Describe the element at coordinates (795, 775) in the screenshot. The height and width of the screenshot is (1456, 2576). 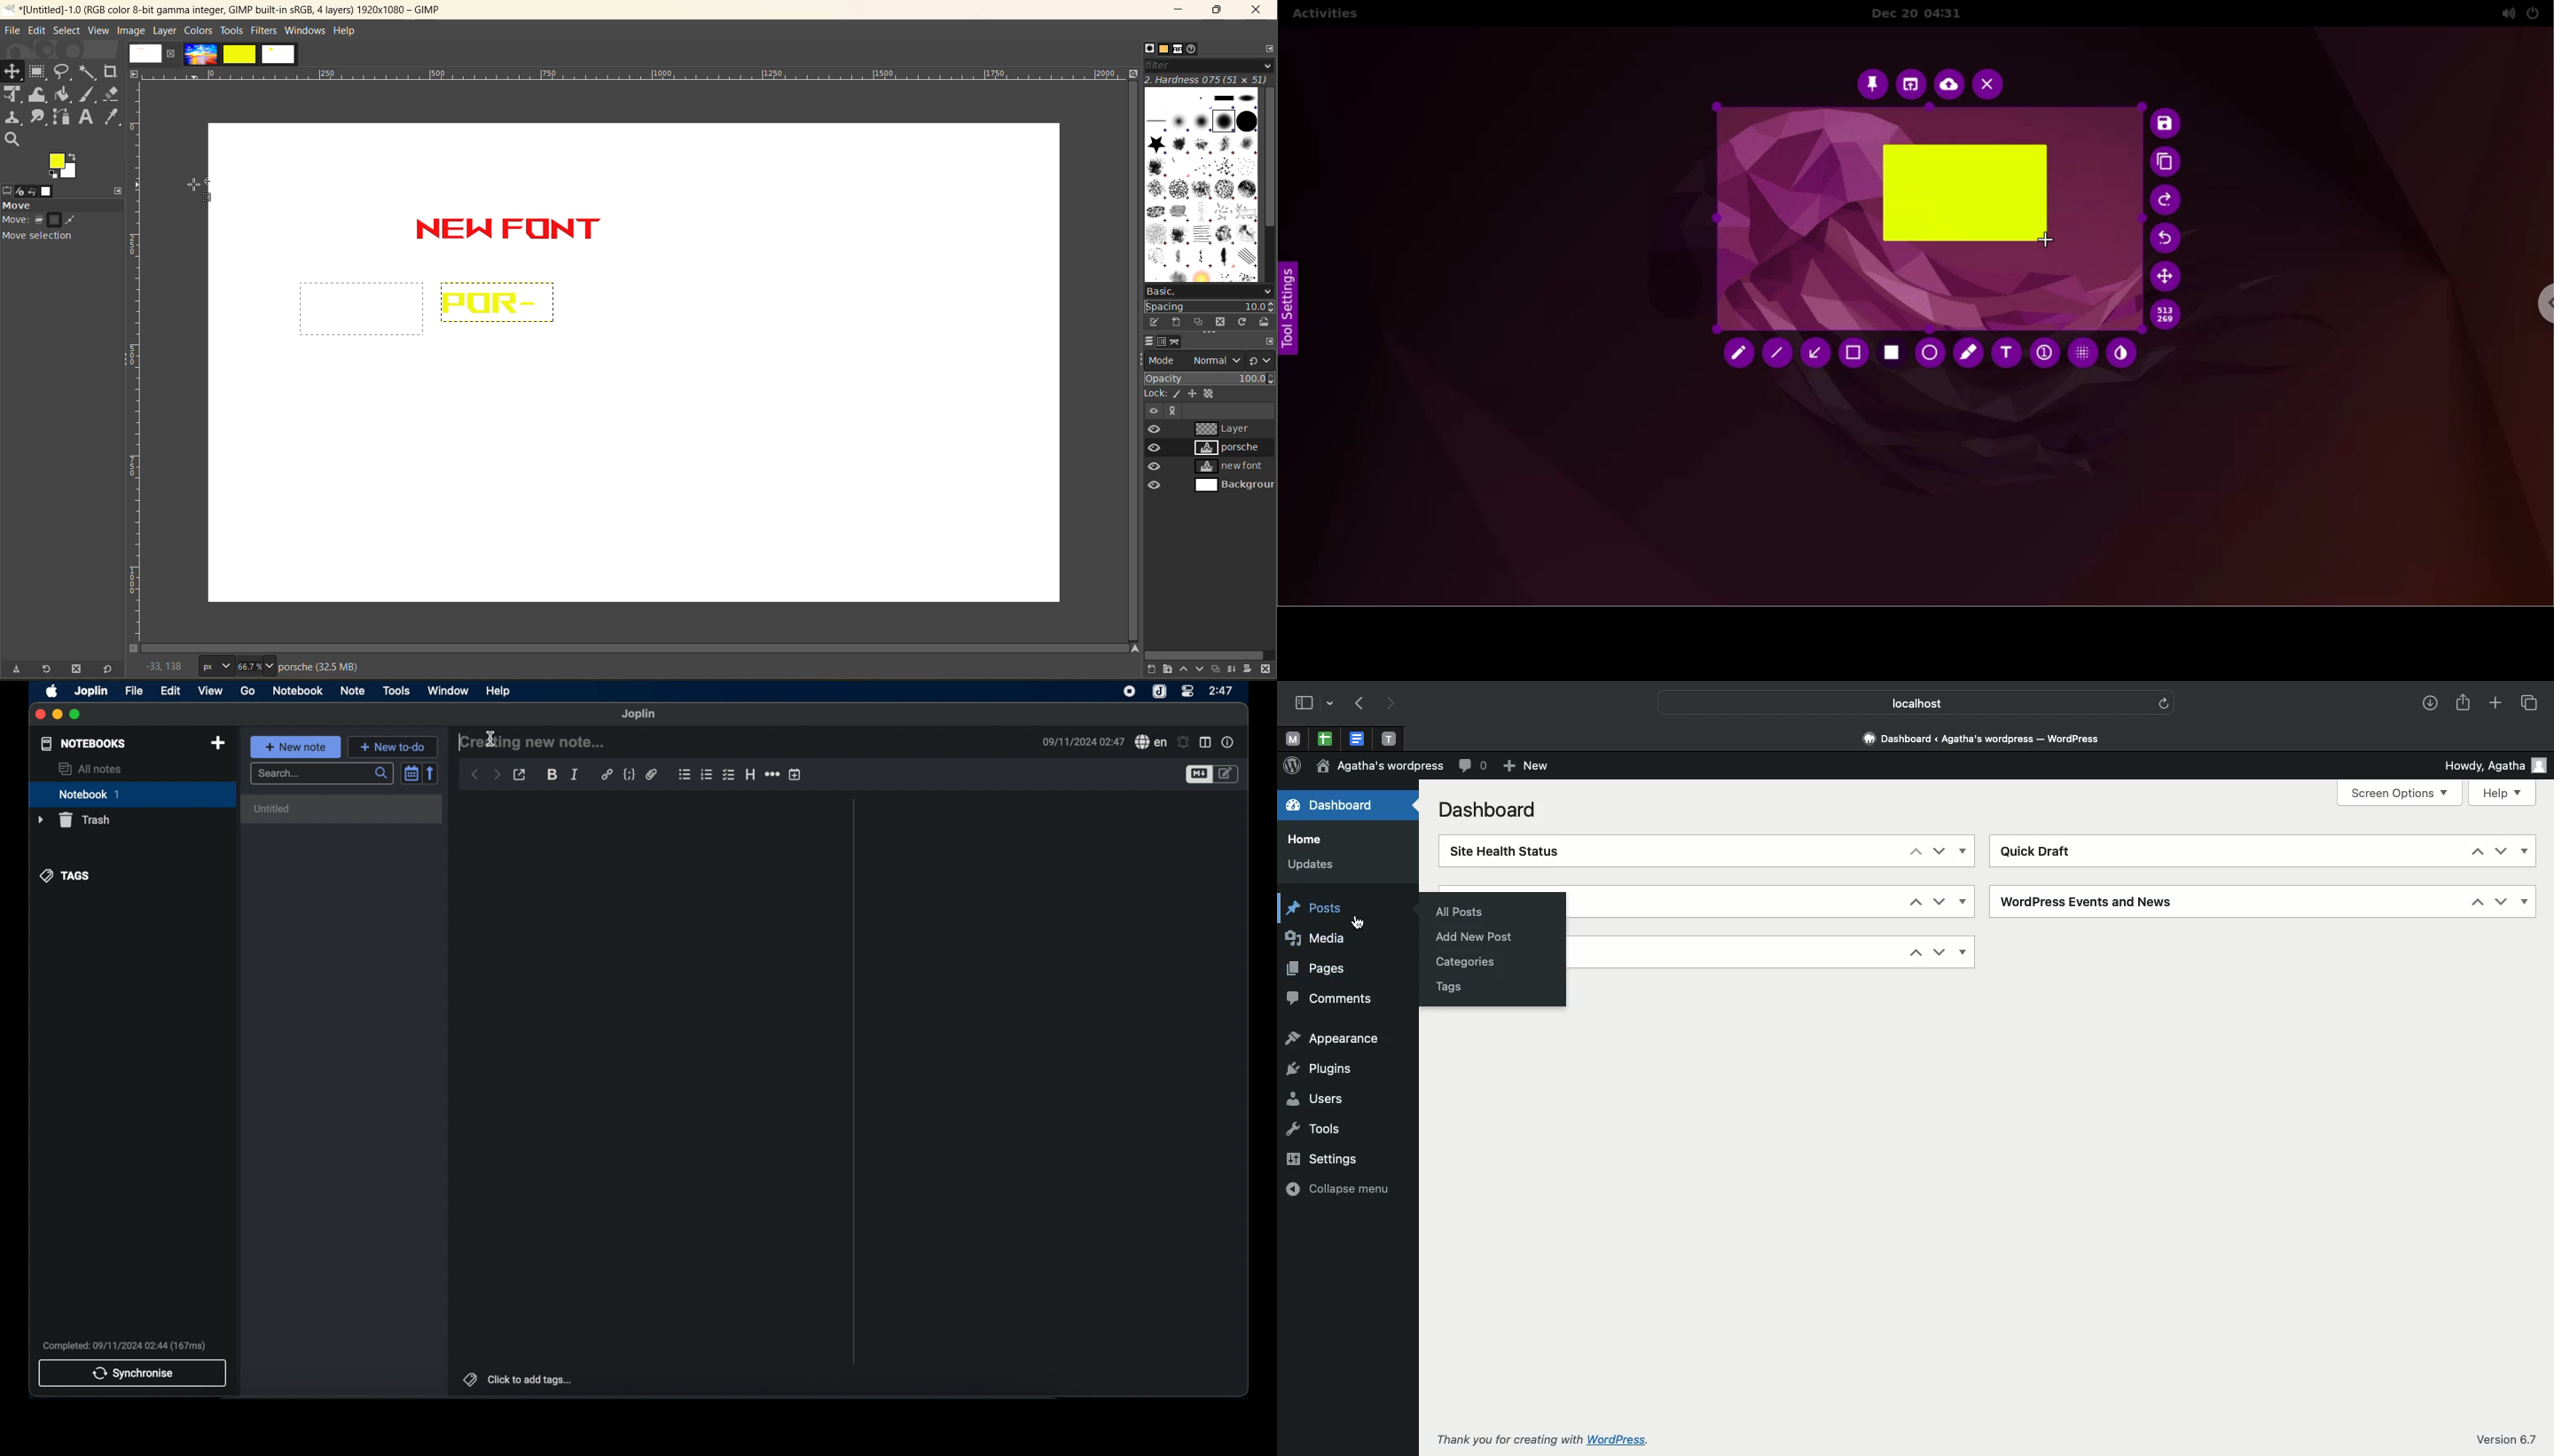
I see `insert time` at that location.